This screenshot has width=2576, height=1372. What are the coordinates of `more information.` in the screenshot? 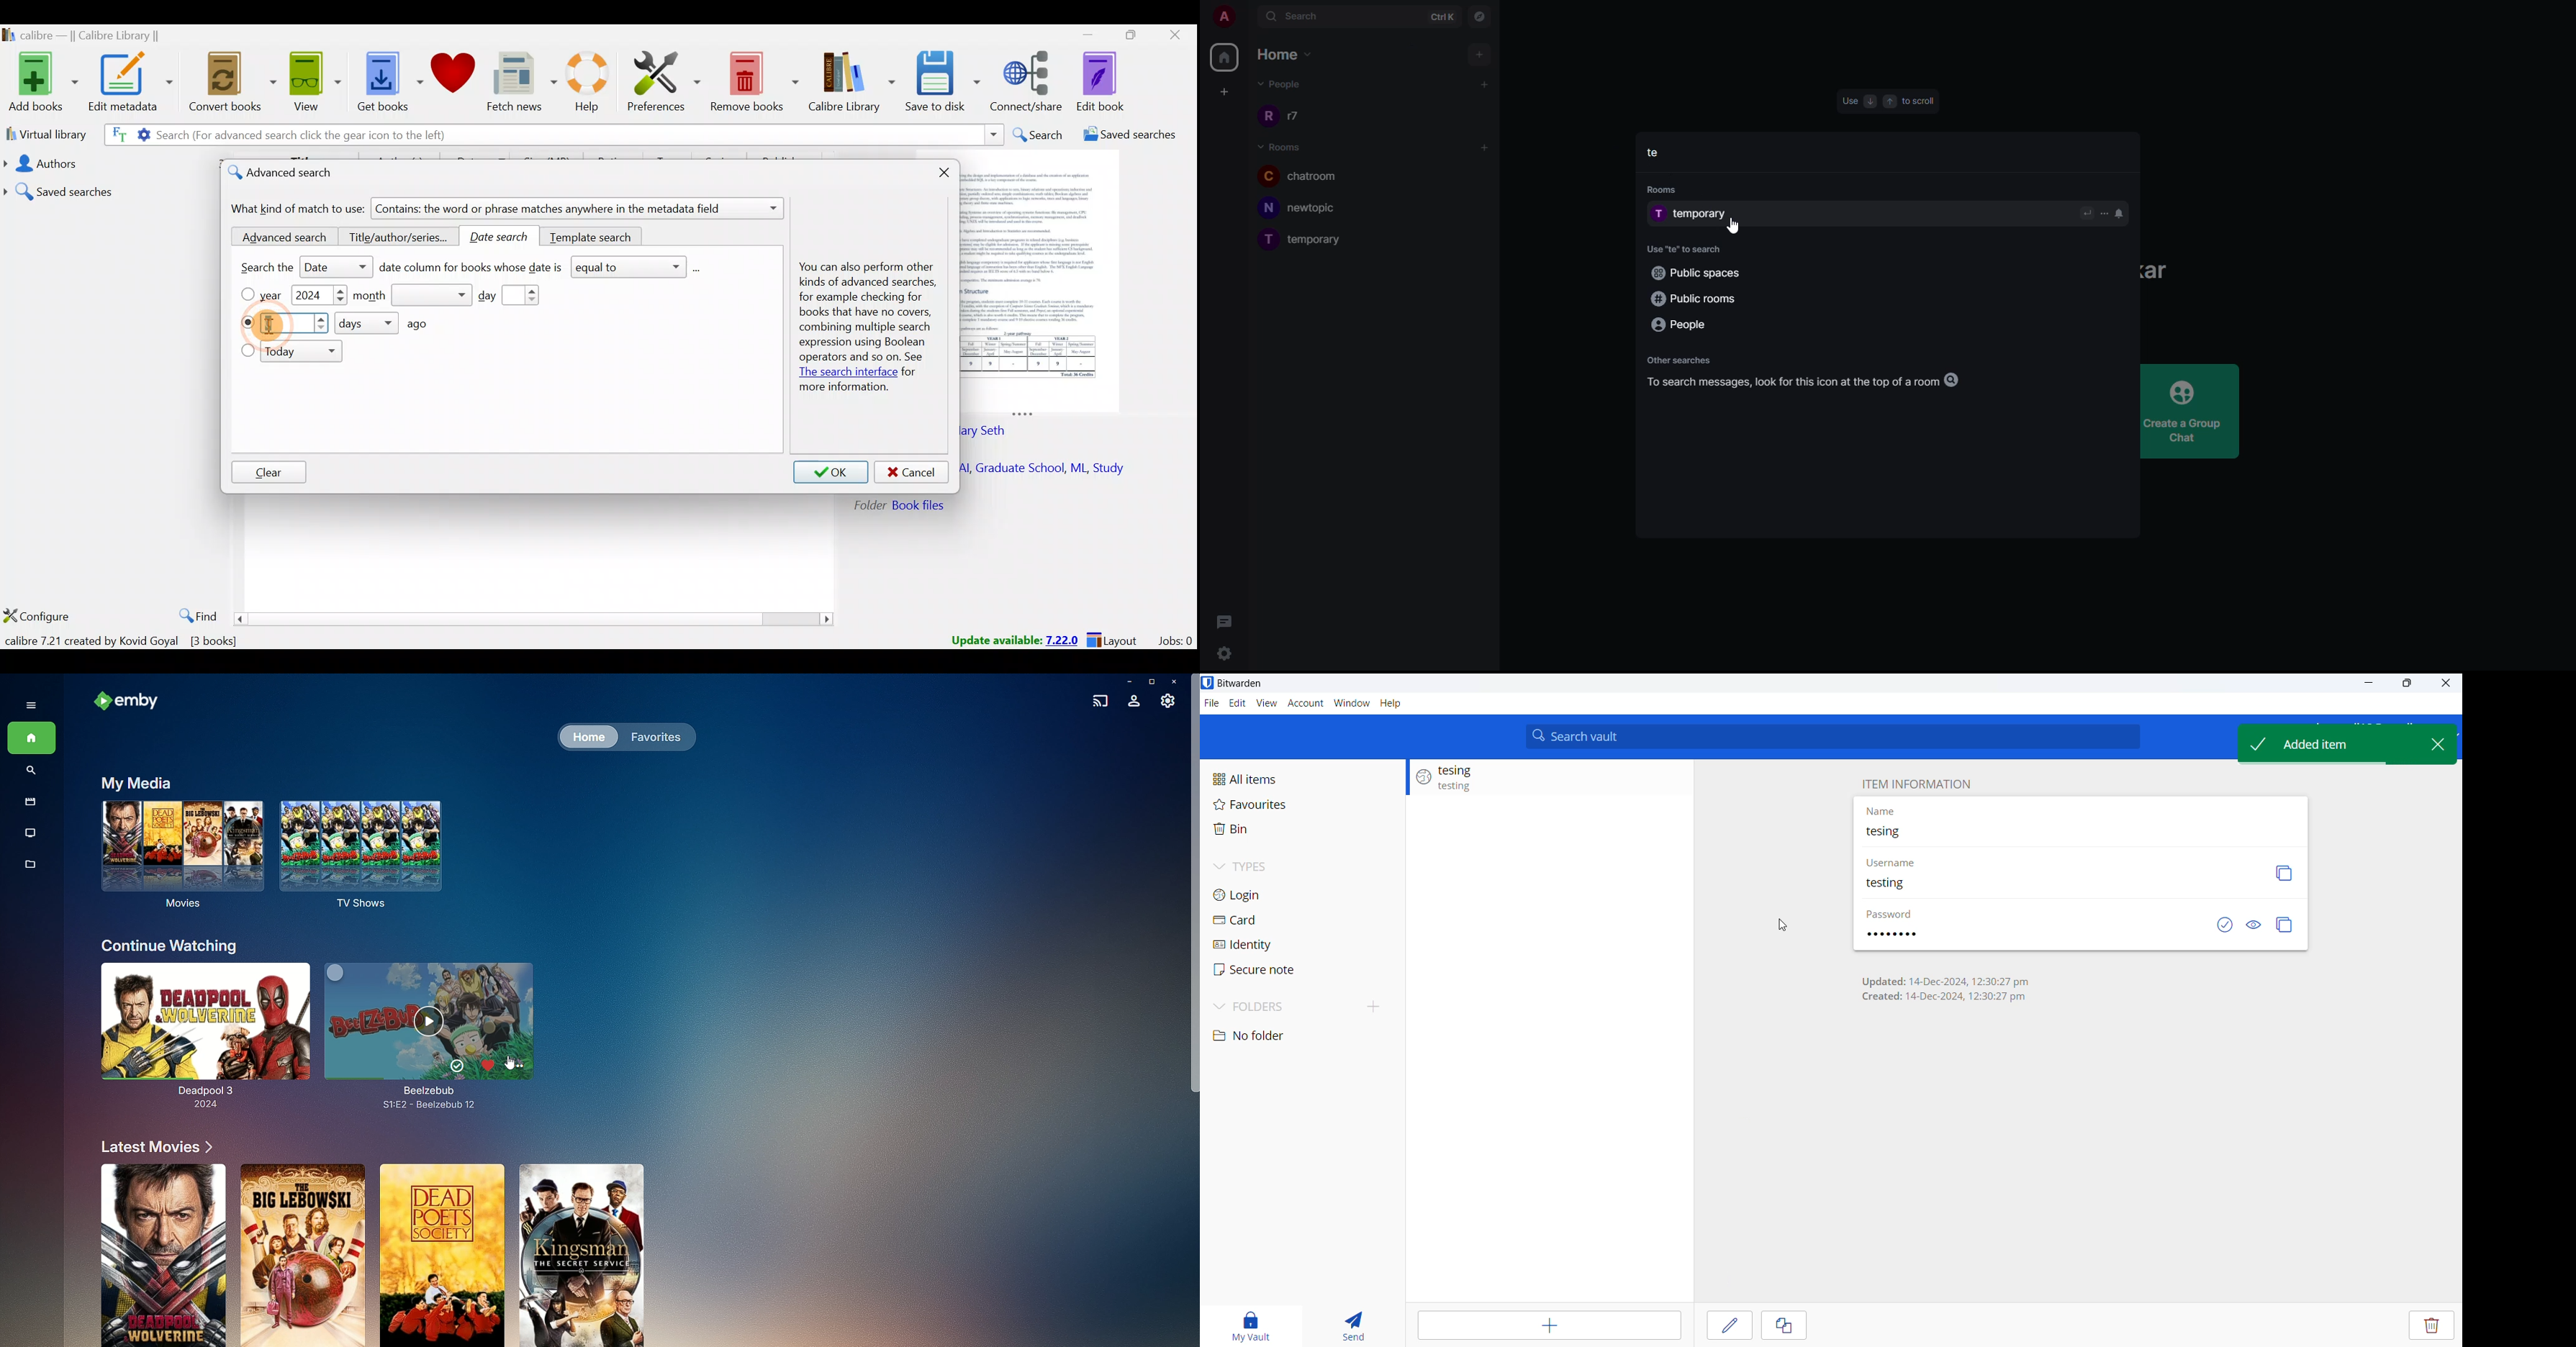 It's located at (843, 389).